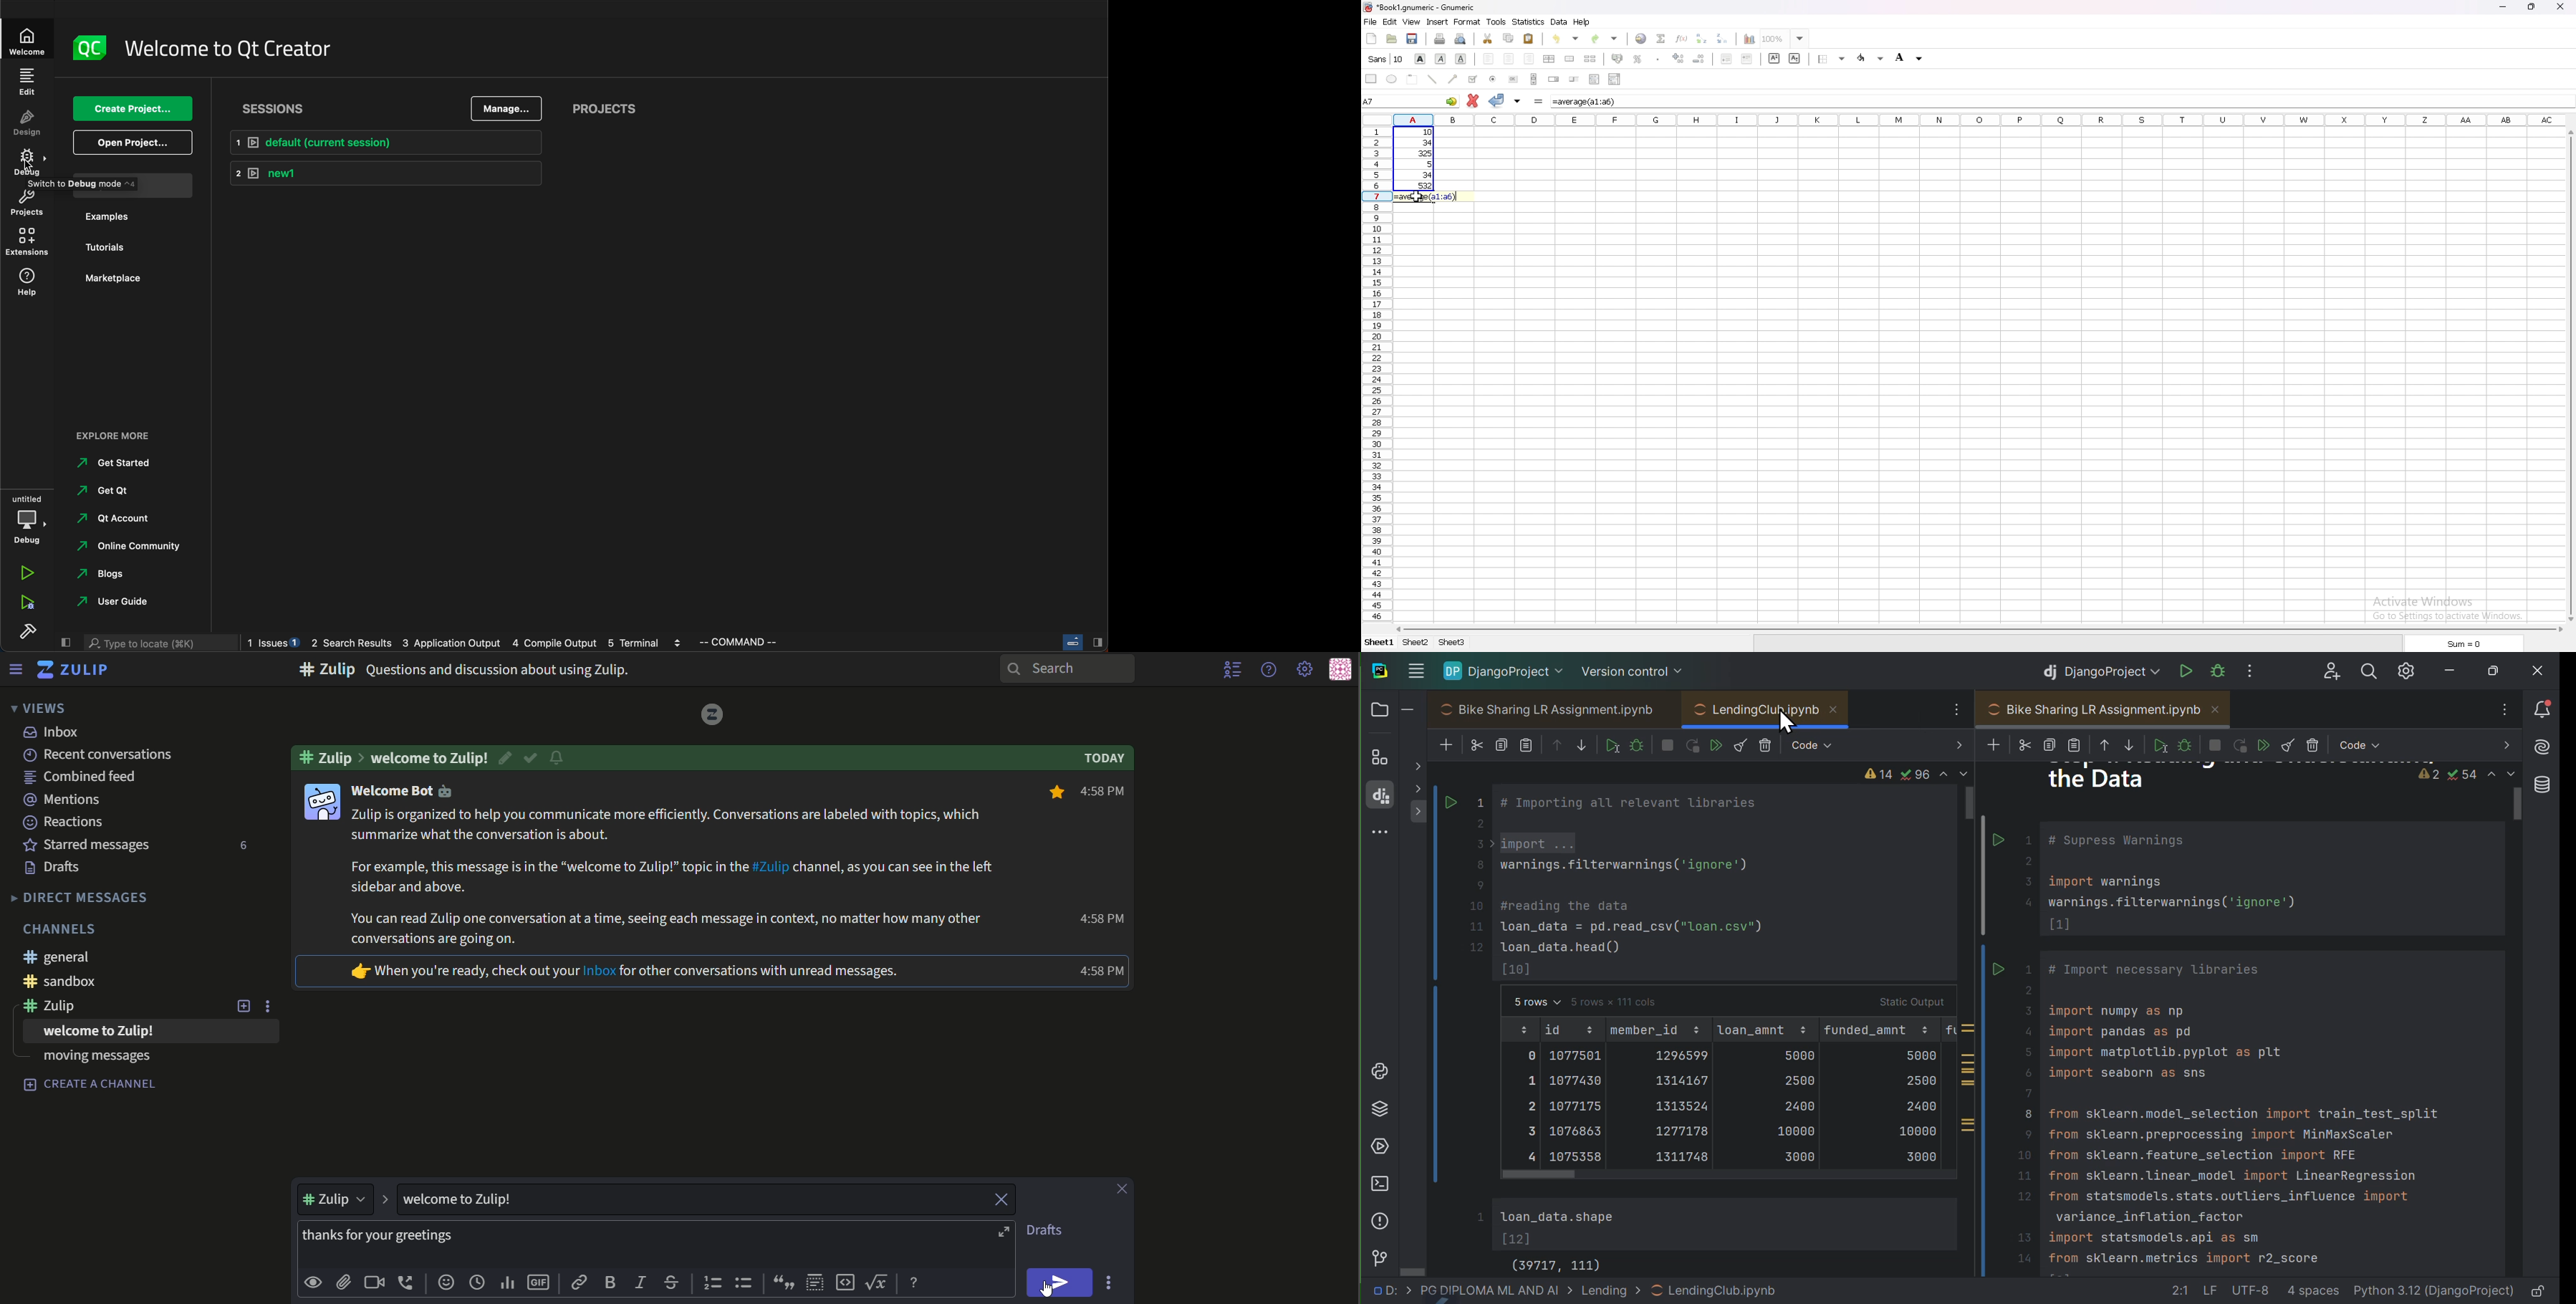  What do you see at coordinates (119, 520) in the screenshot?
I see `account` at bounding box center [119, 520].